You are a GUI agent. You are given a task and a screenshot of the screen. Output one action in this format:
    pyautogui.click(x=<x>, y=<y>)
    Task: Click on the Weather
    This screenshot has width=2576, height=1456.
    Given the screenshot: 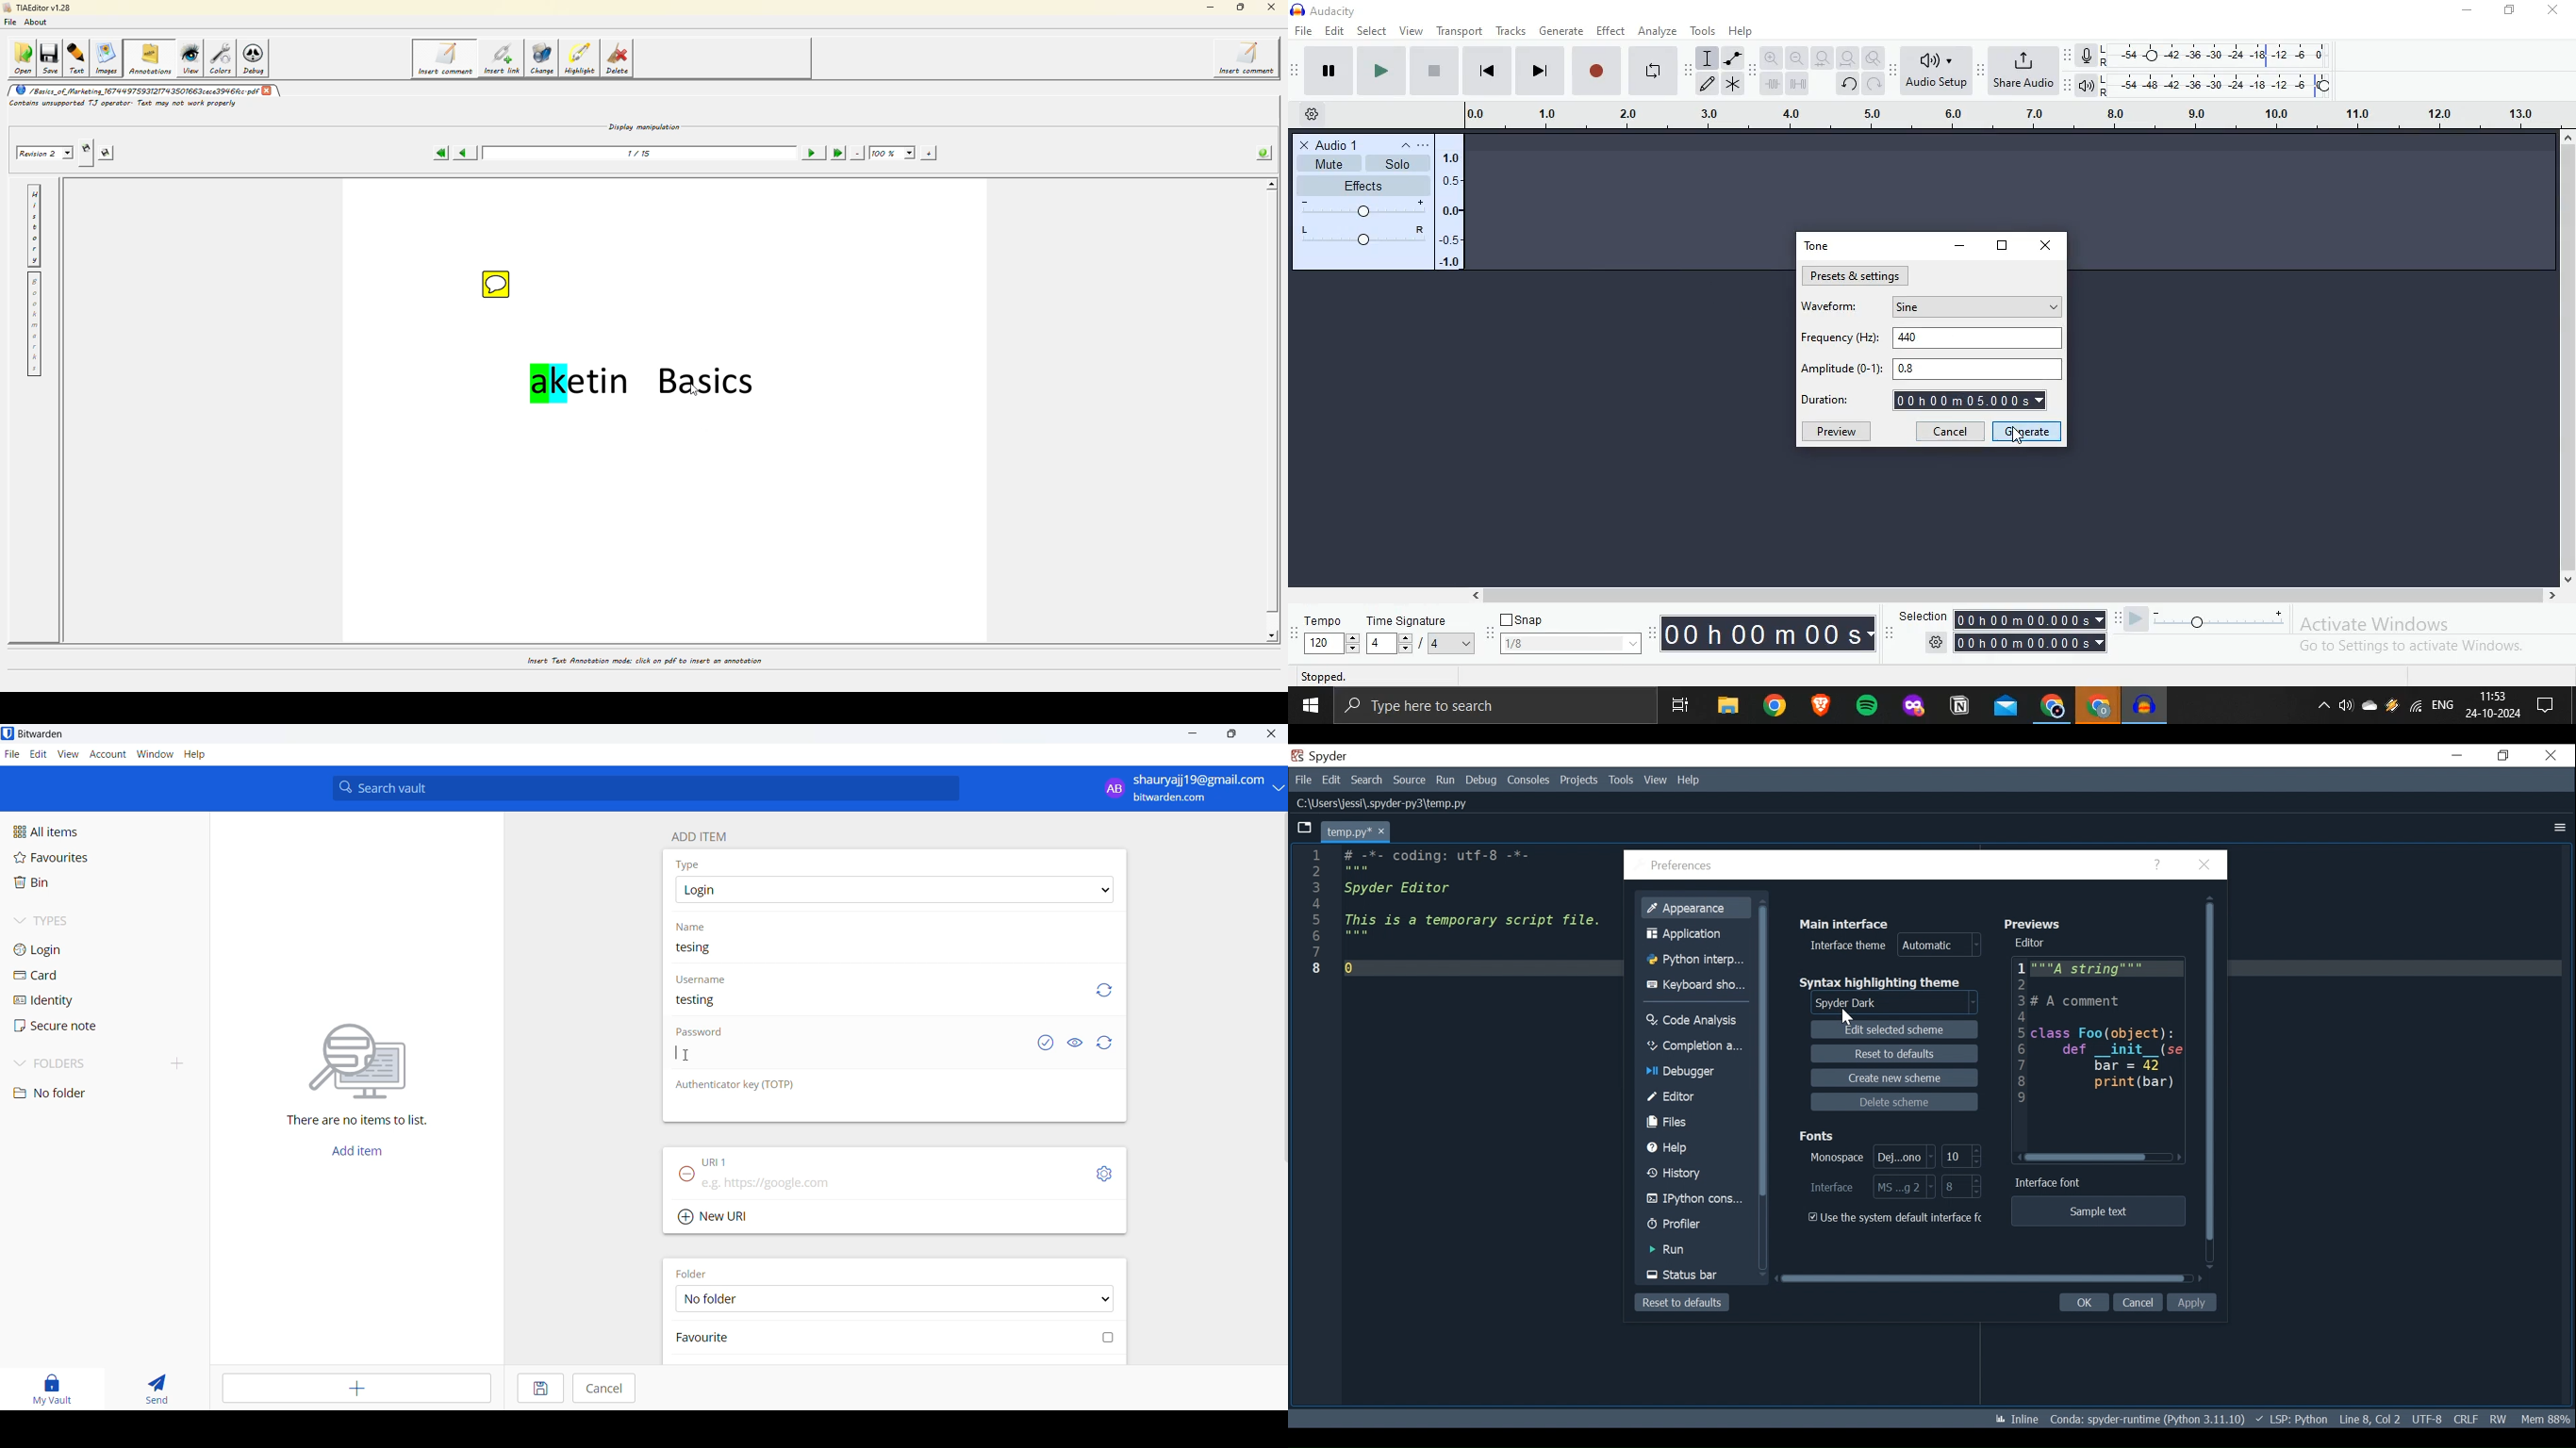 What is the action you would take?
    pyautogui.click(x=2392, y=707)
    